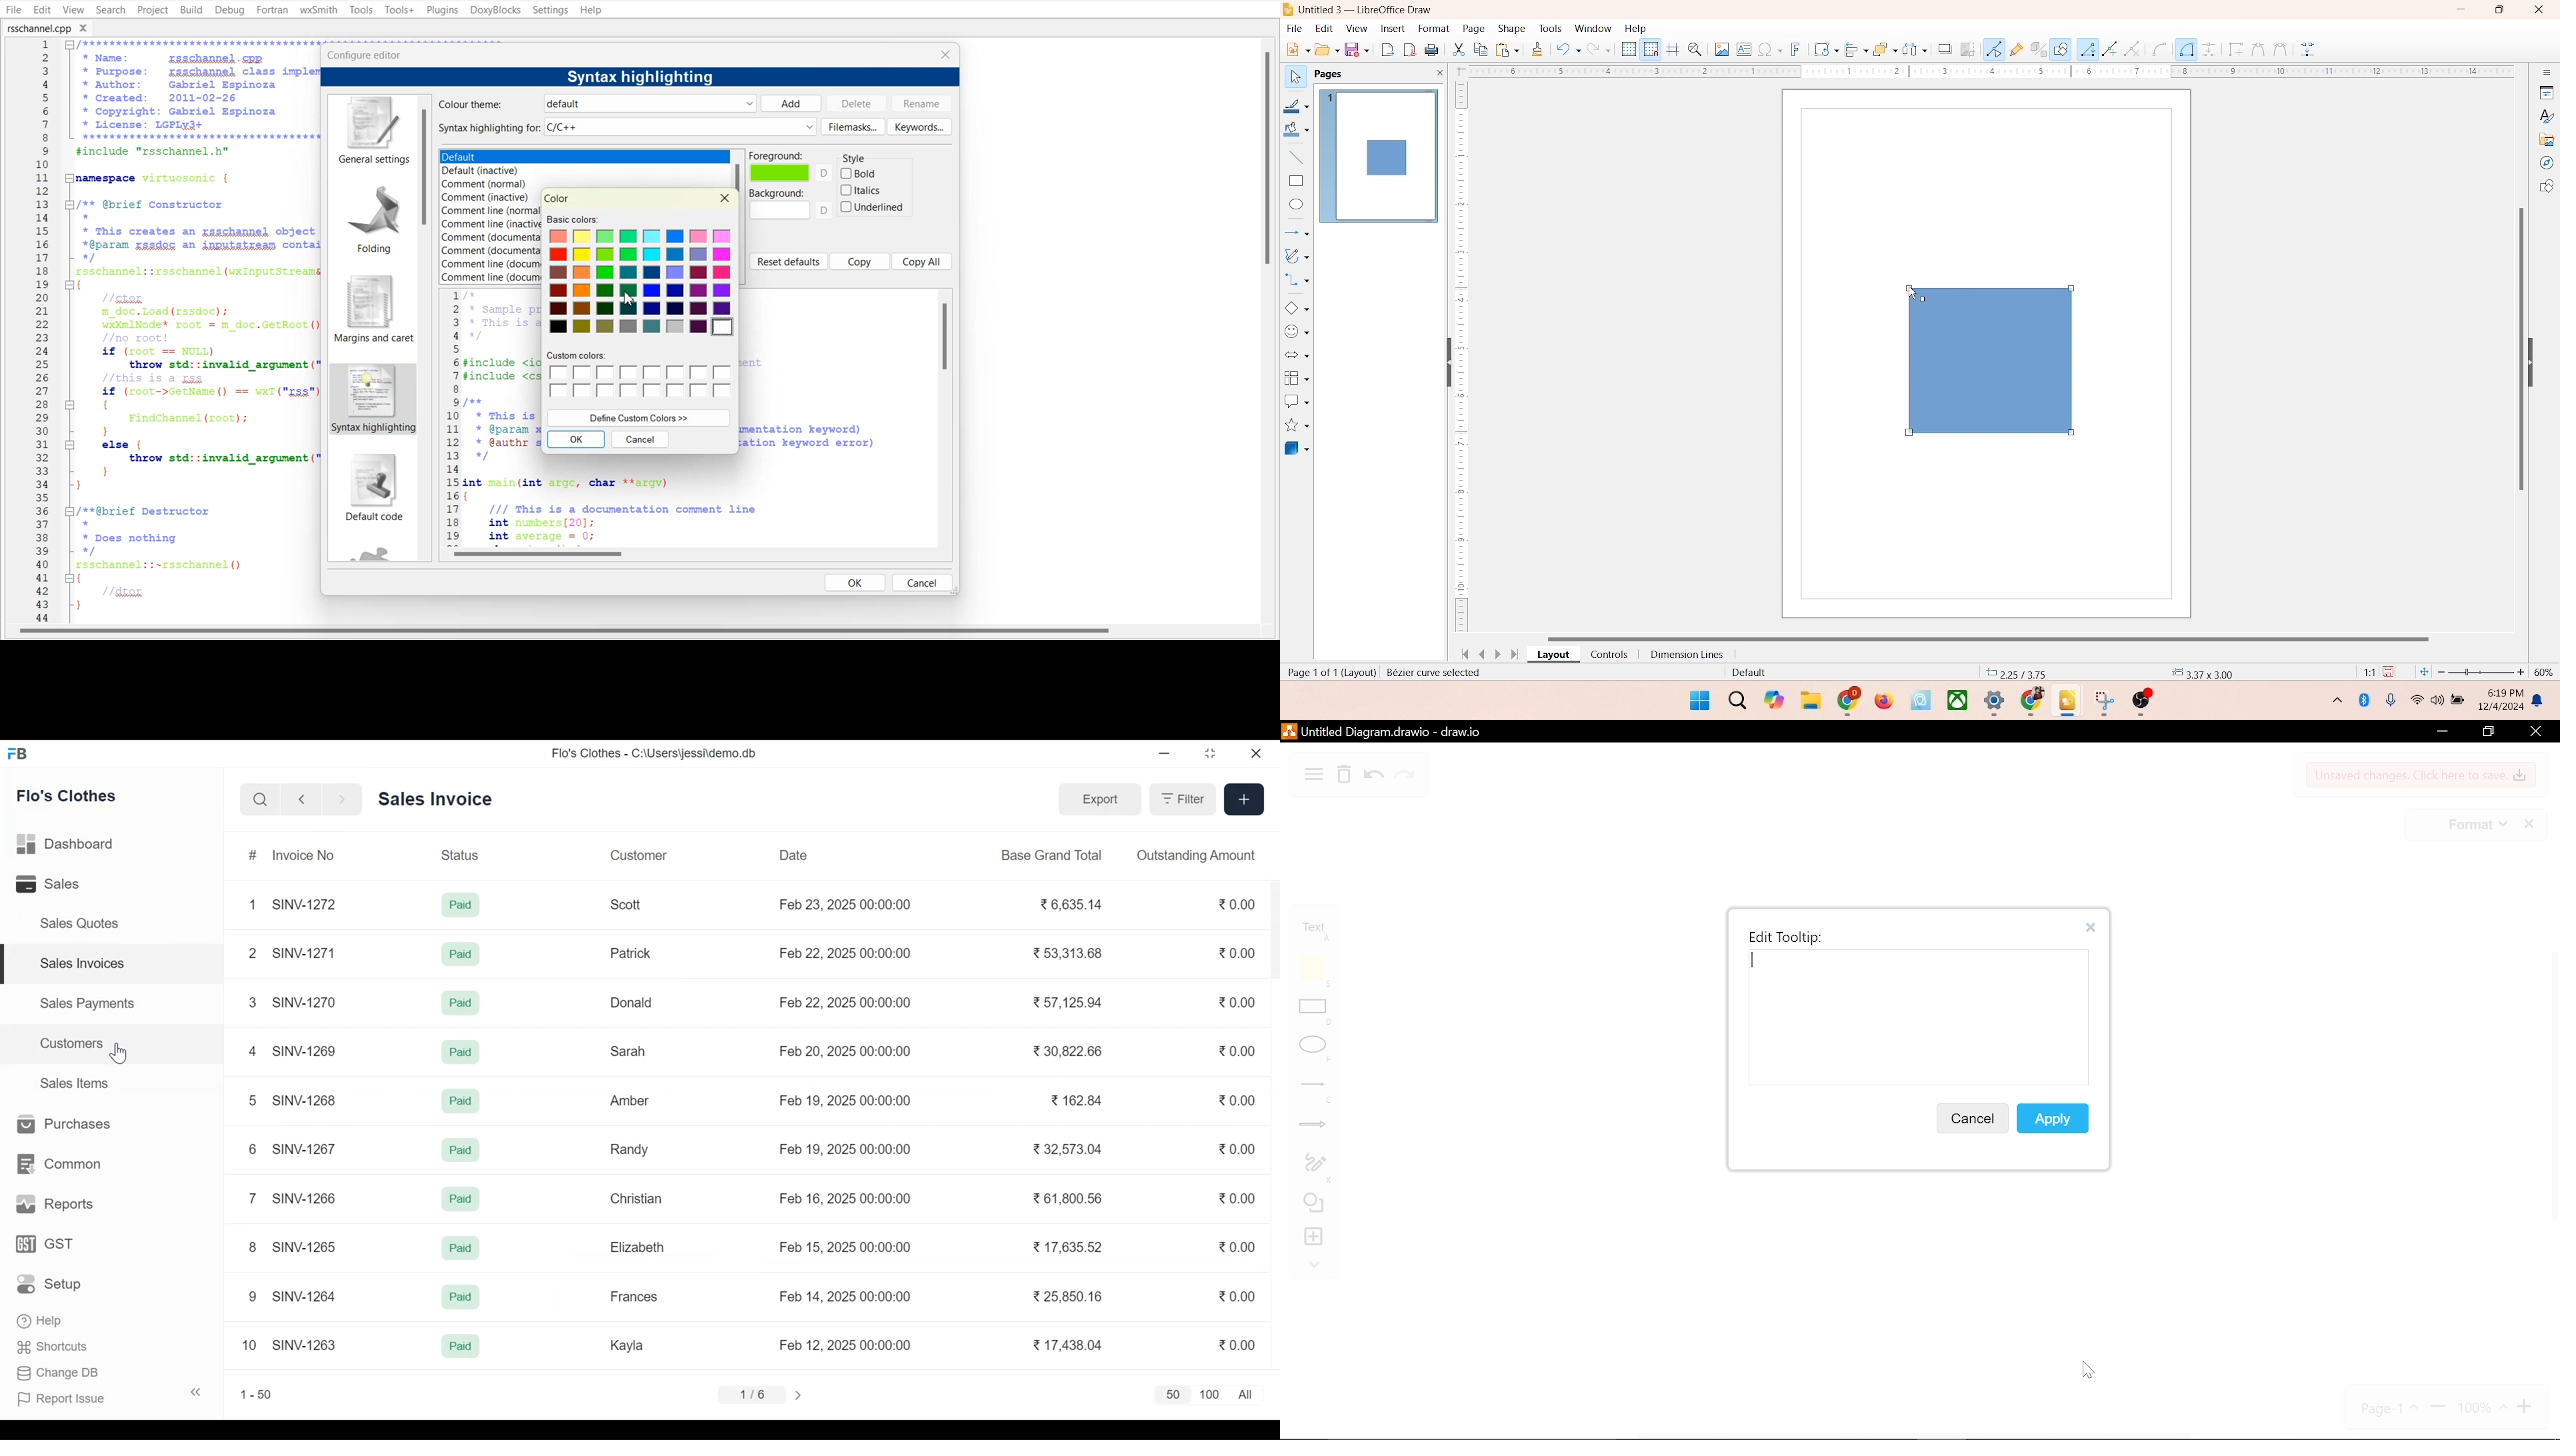 This screenshot has width=2576, height=1456. Describe the element at coordinates (1316, 1014) in the screenshot. I see `rectangle` at that location.